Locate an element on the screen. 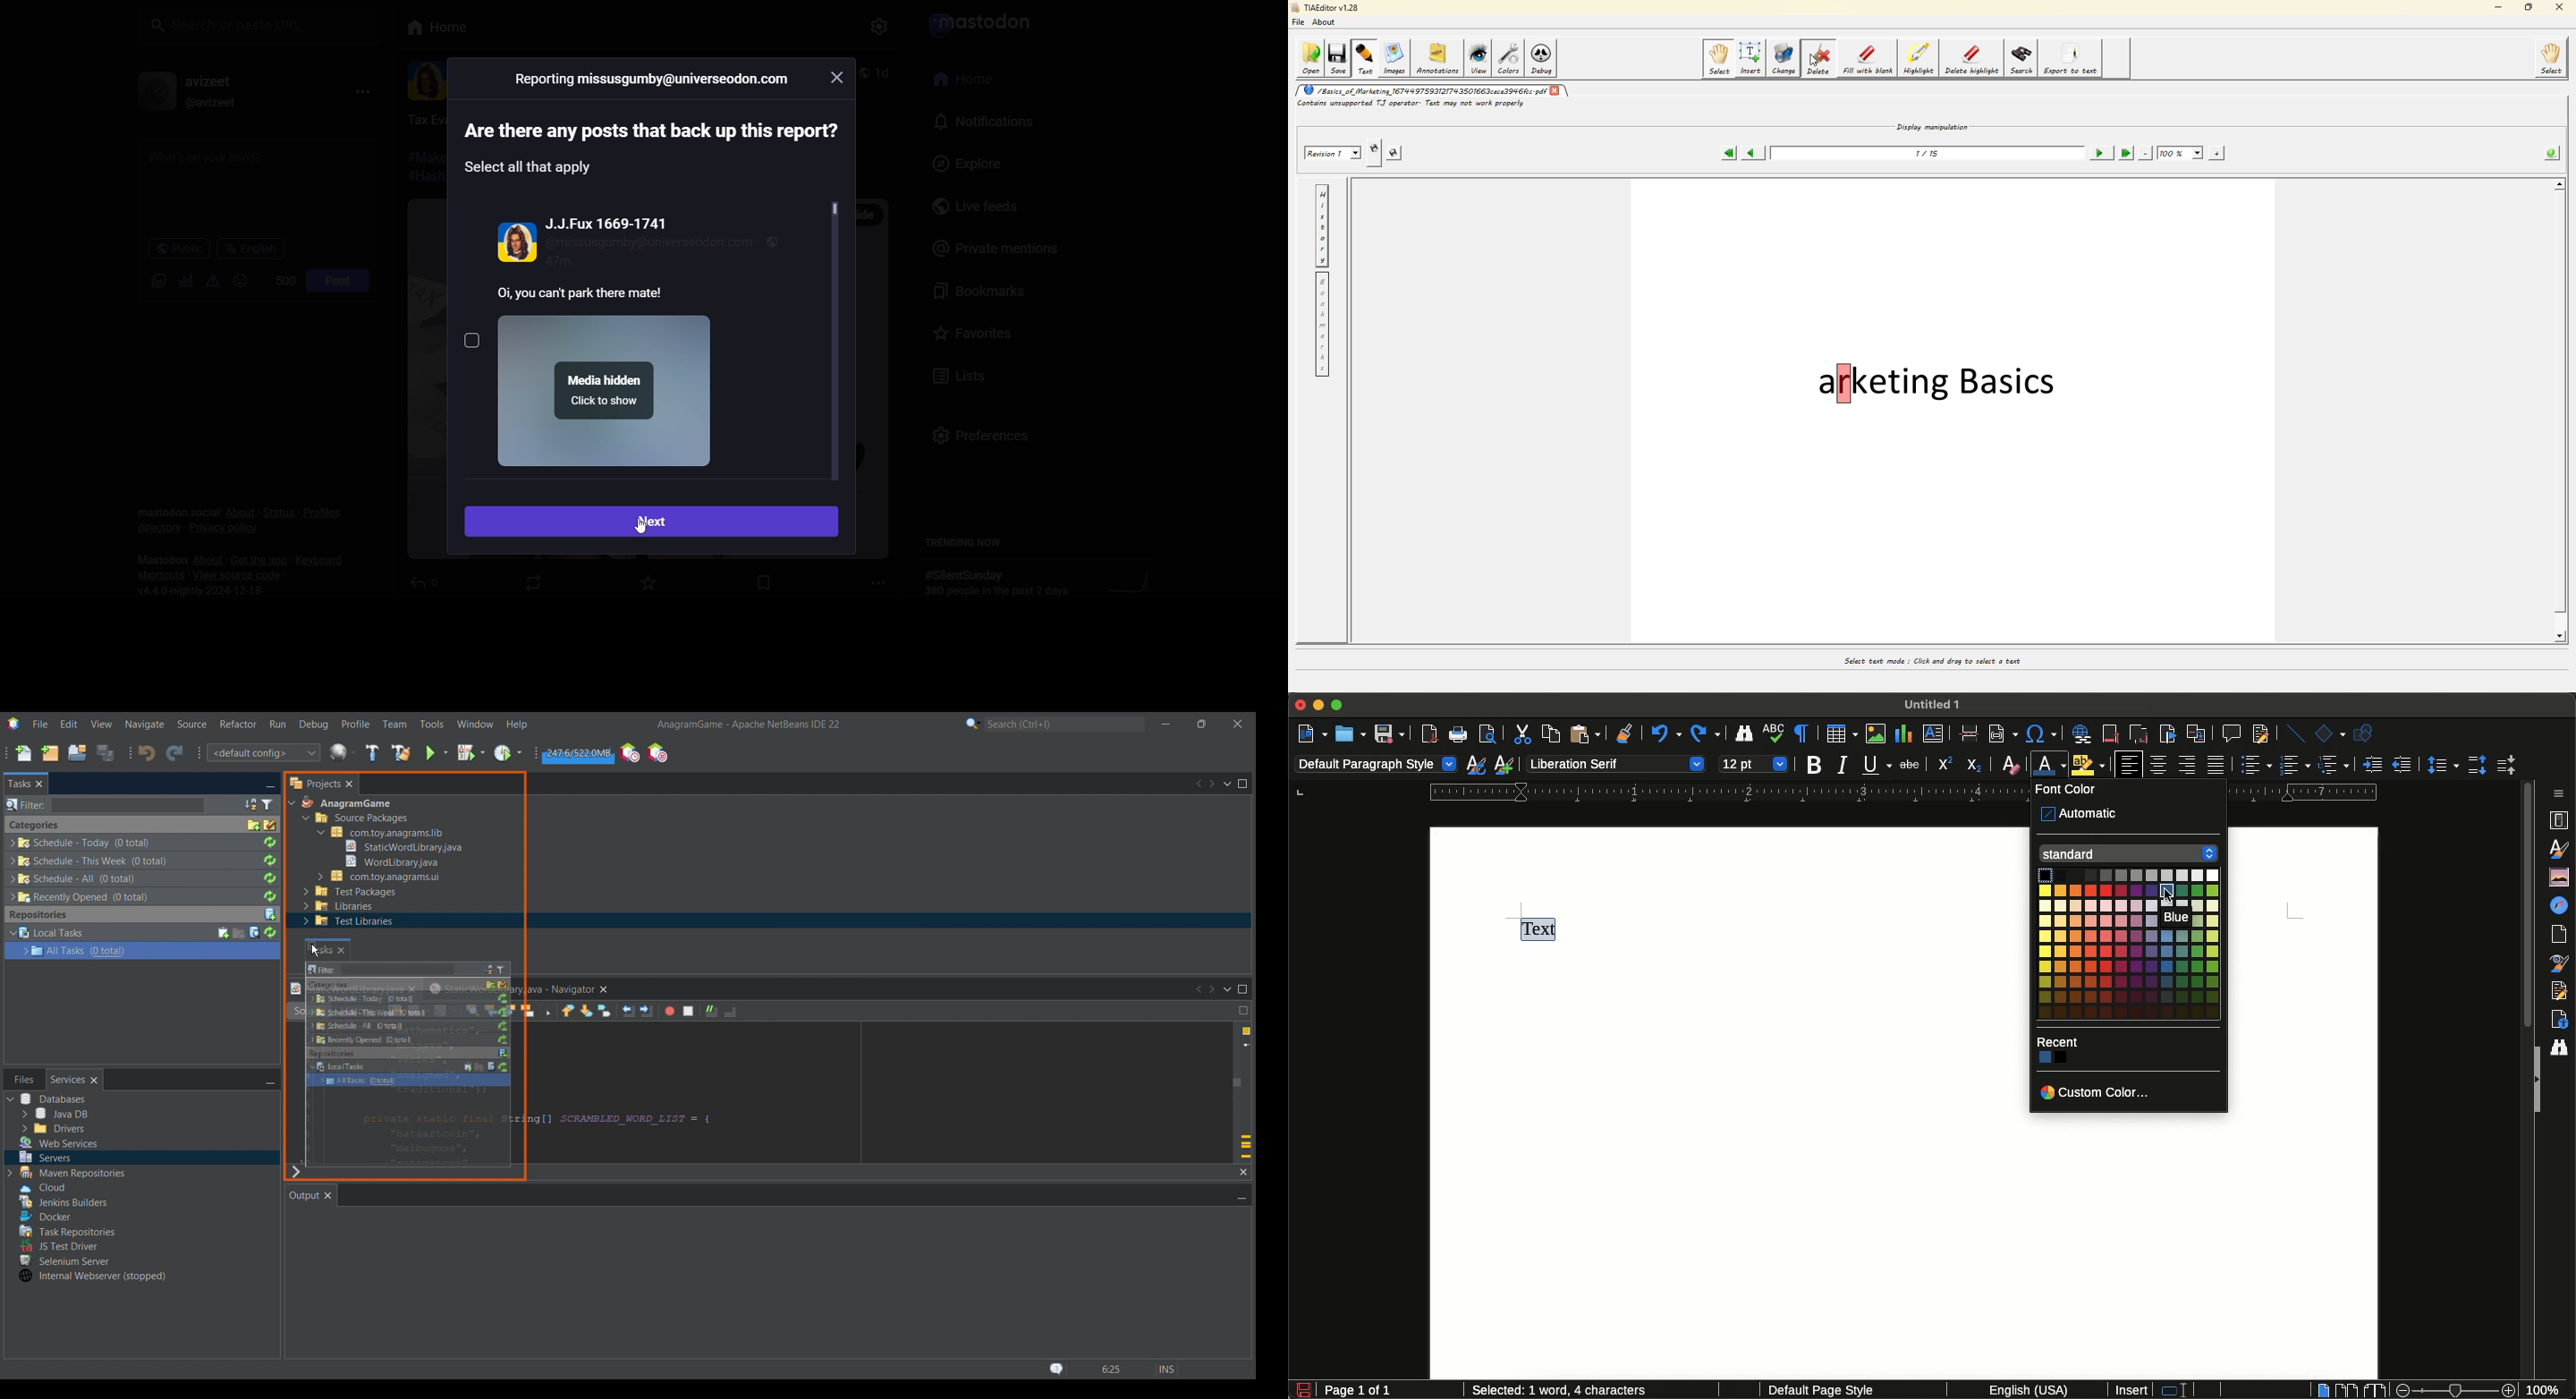  Paste is located at coordinates (1584, 734).